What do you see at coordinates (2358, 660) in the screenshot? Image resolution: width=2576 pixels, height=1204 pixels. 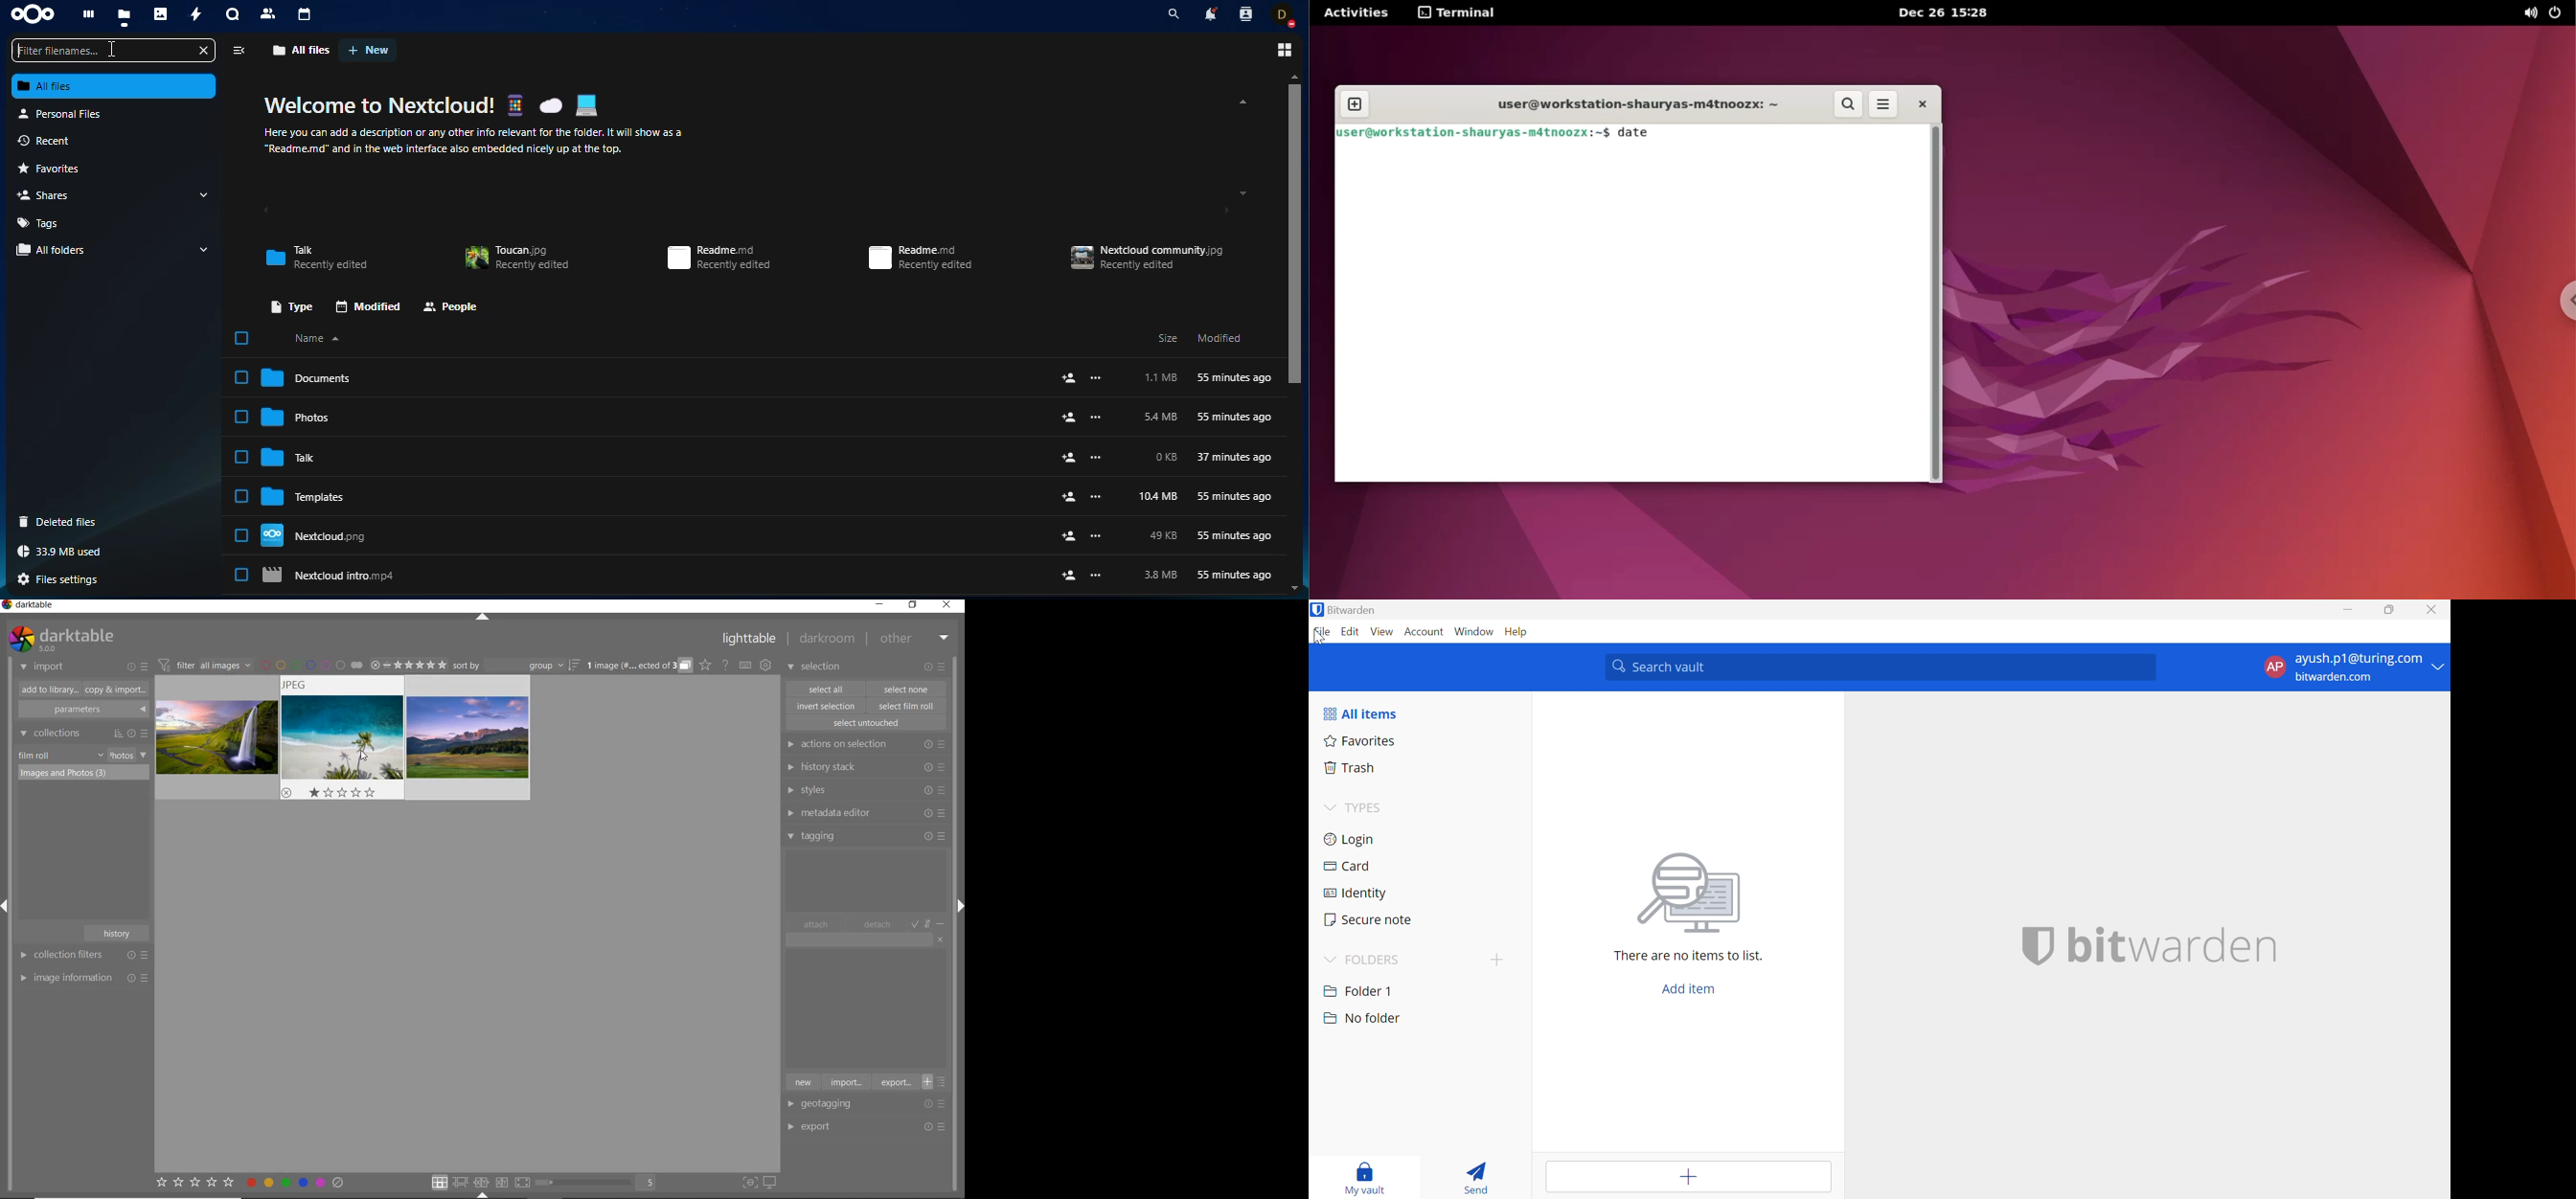 I see `ayush.p1@turing.com` at bounding box center [2358, 660].